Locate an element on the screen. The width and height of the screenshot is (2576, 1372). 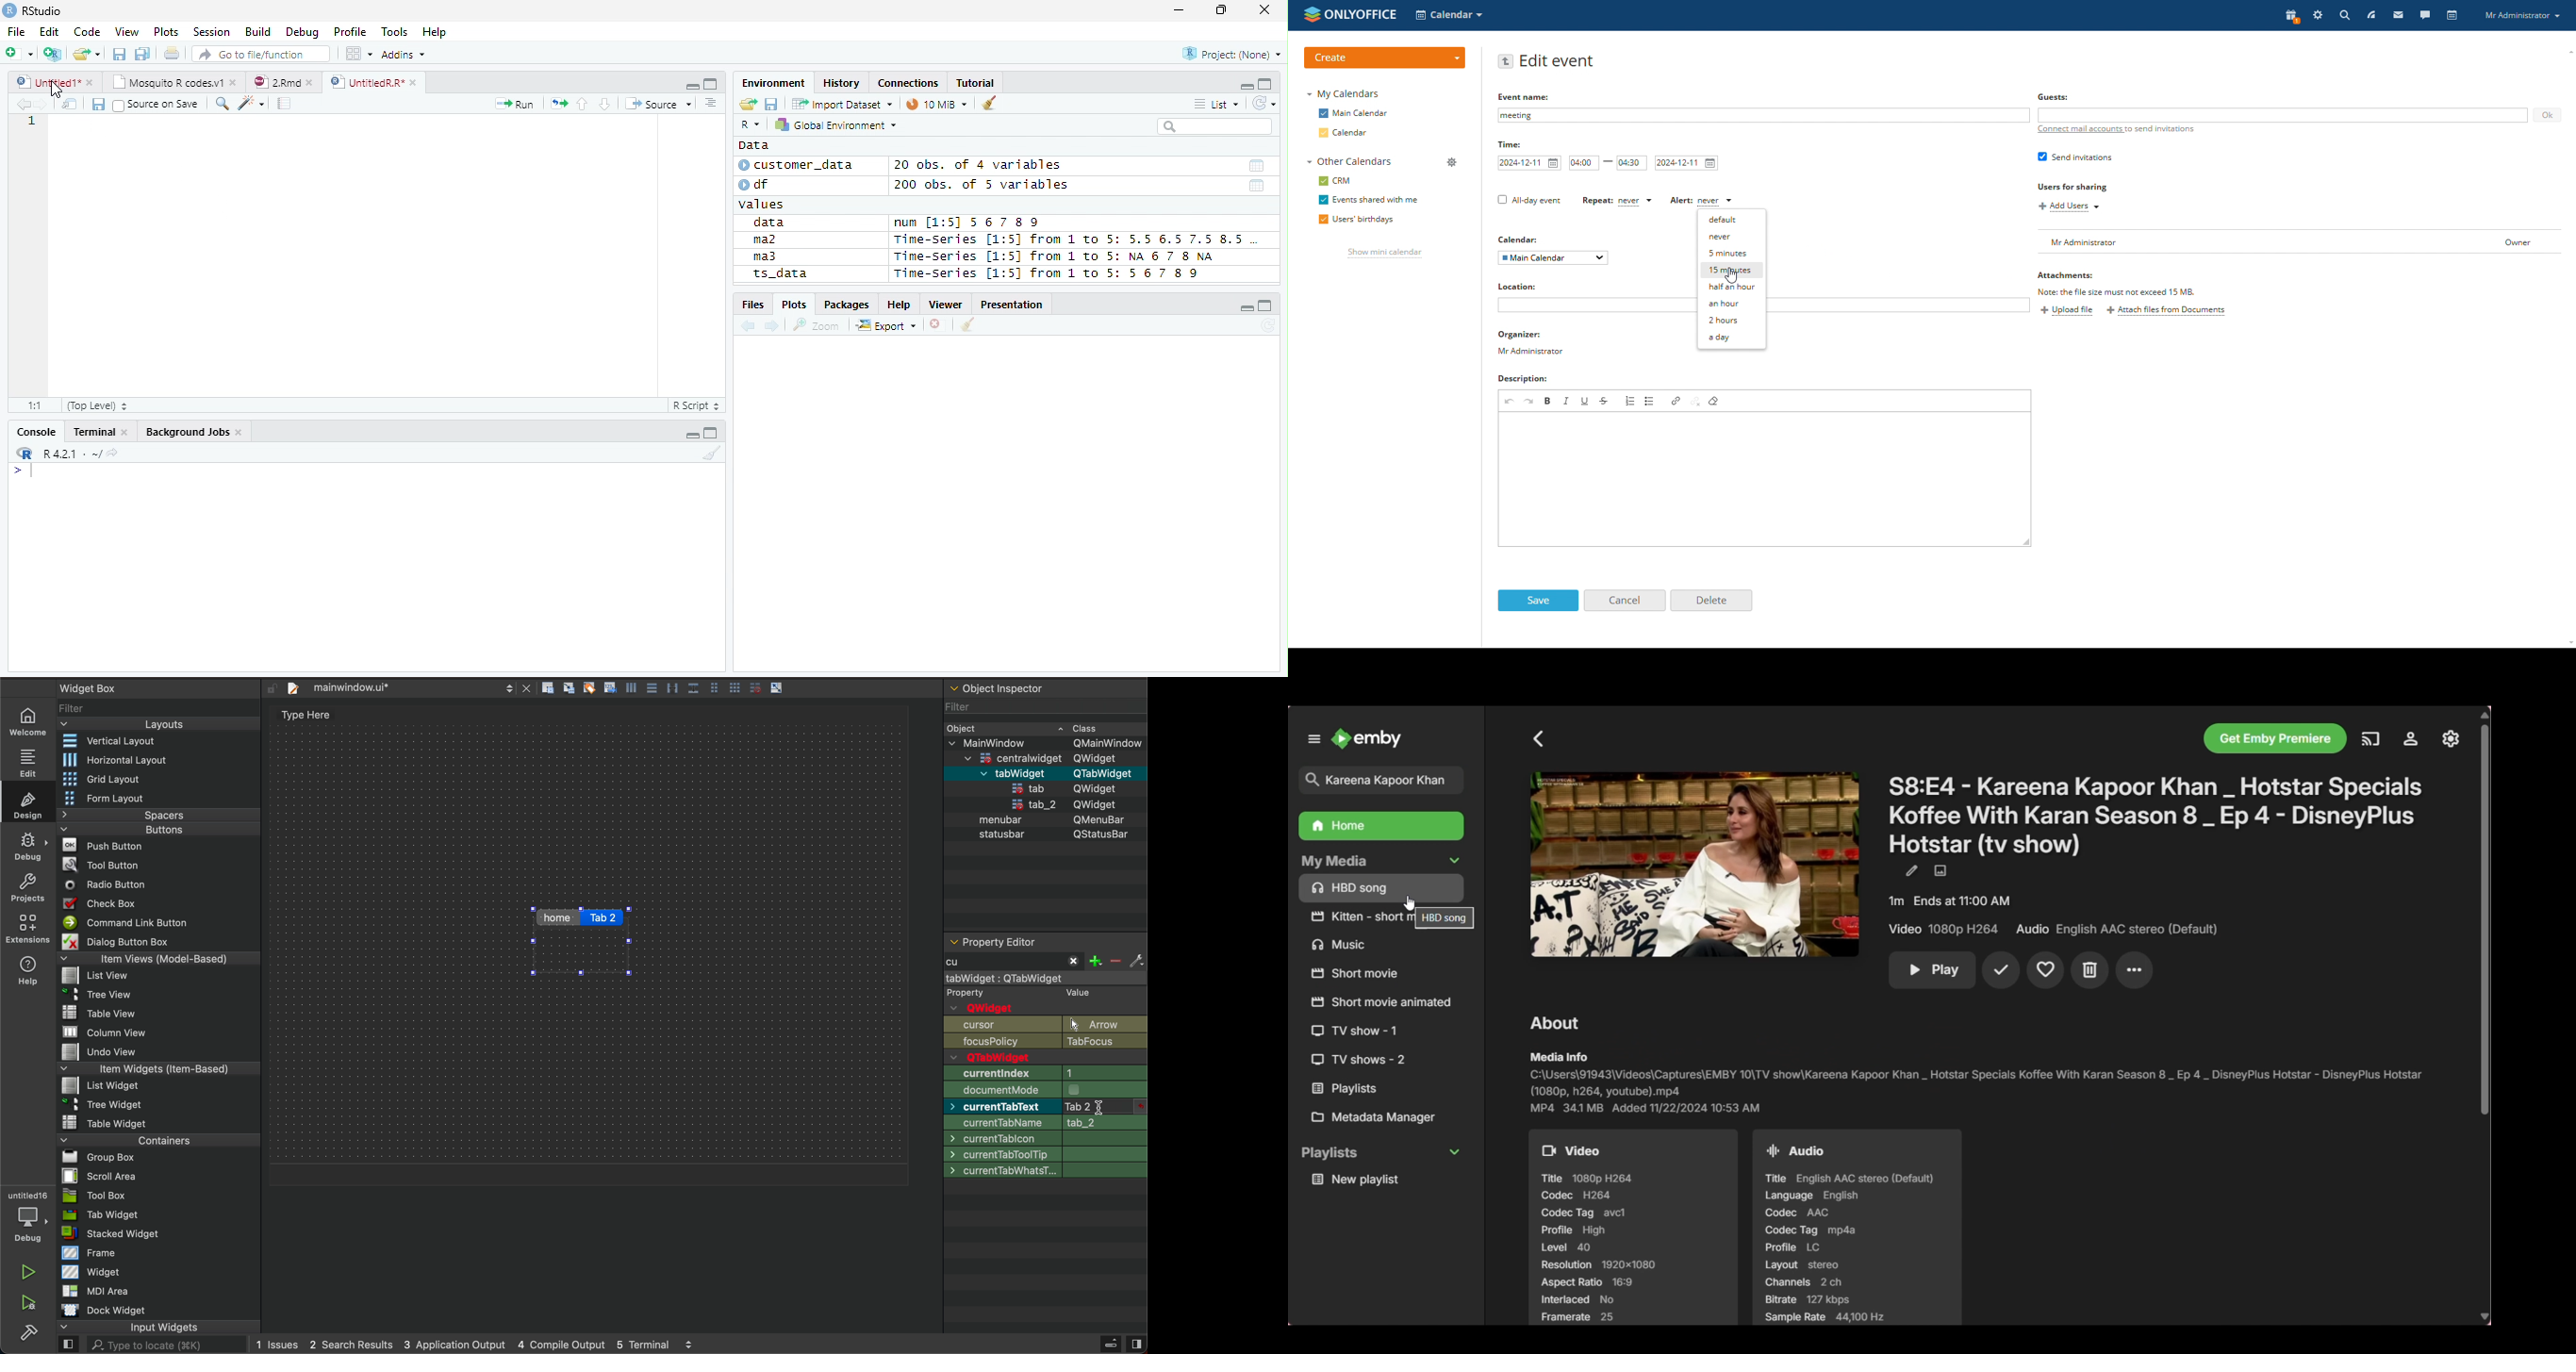
Terminal is located at coordinates (100, 434).